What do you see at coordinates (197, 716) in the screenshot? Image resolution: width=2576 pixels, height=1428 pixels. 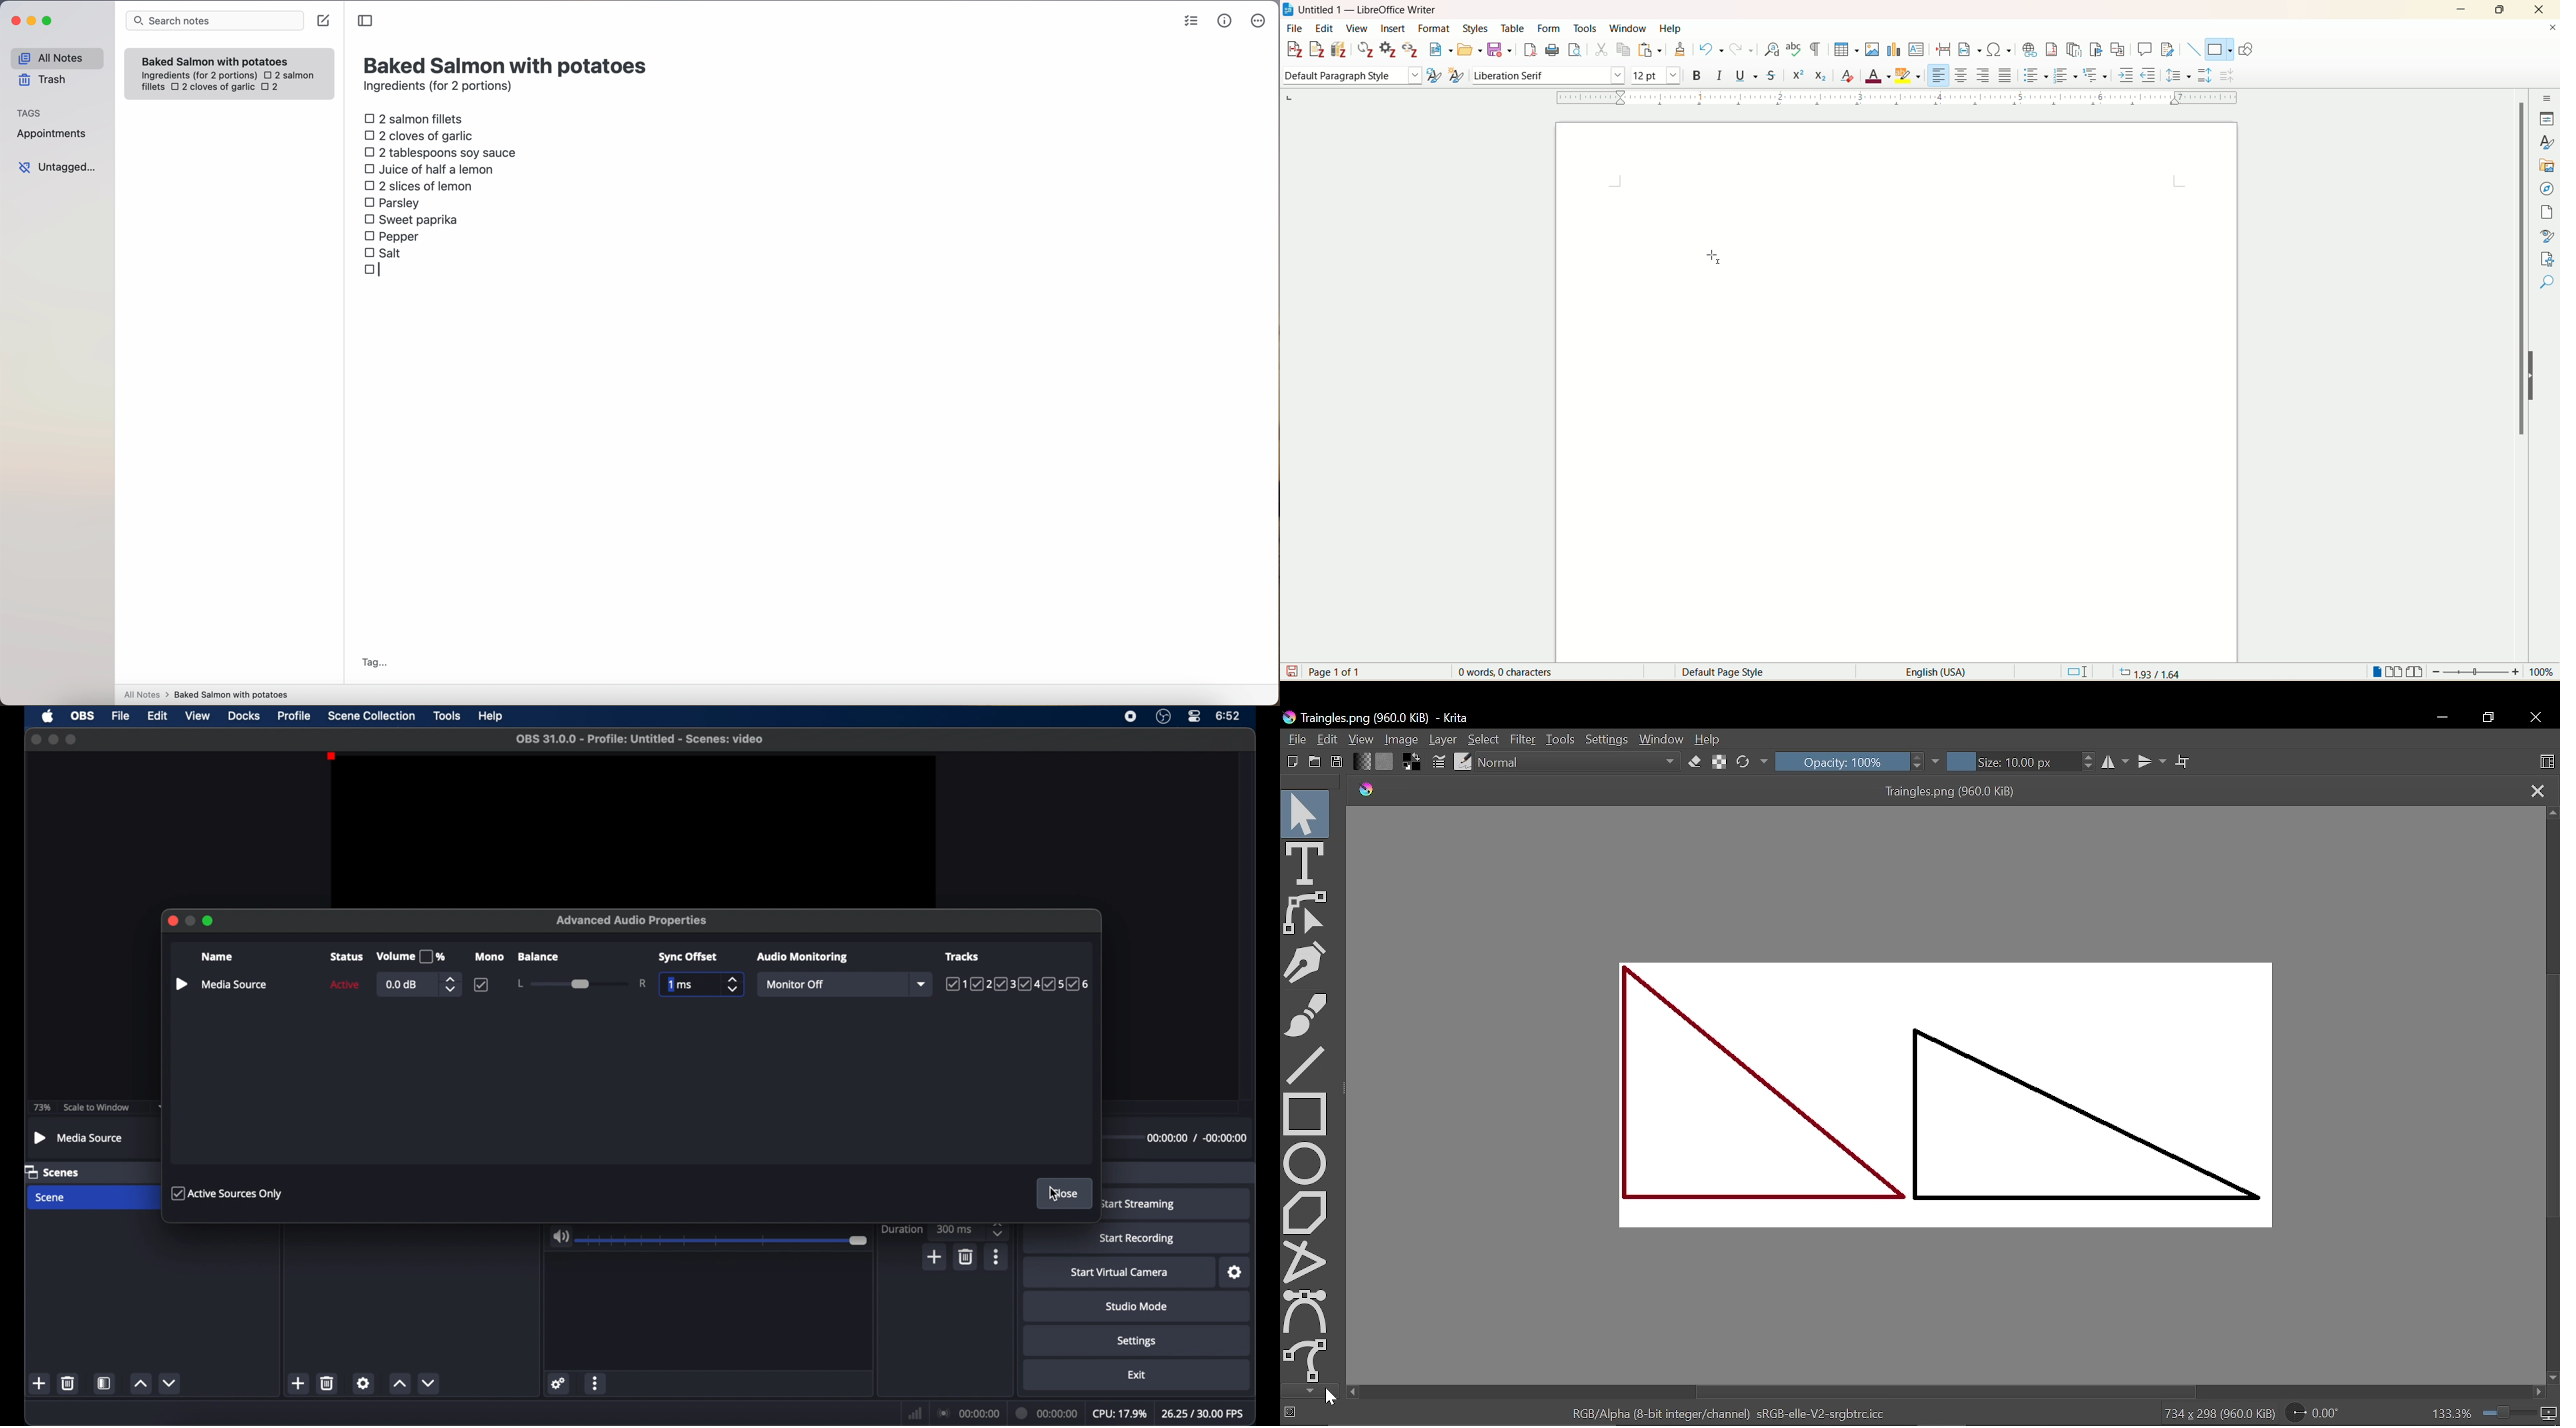 I see `view` at bounding box center [197, 716].